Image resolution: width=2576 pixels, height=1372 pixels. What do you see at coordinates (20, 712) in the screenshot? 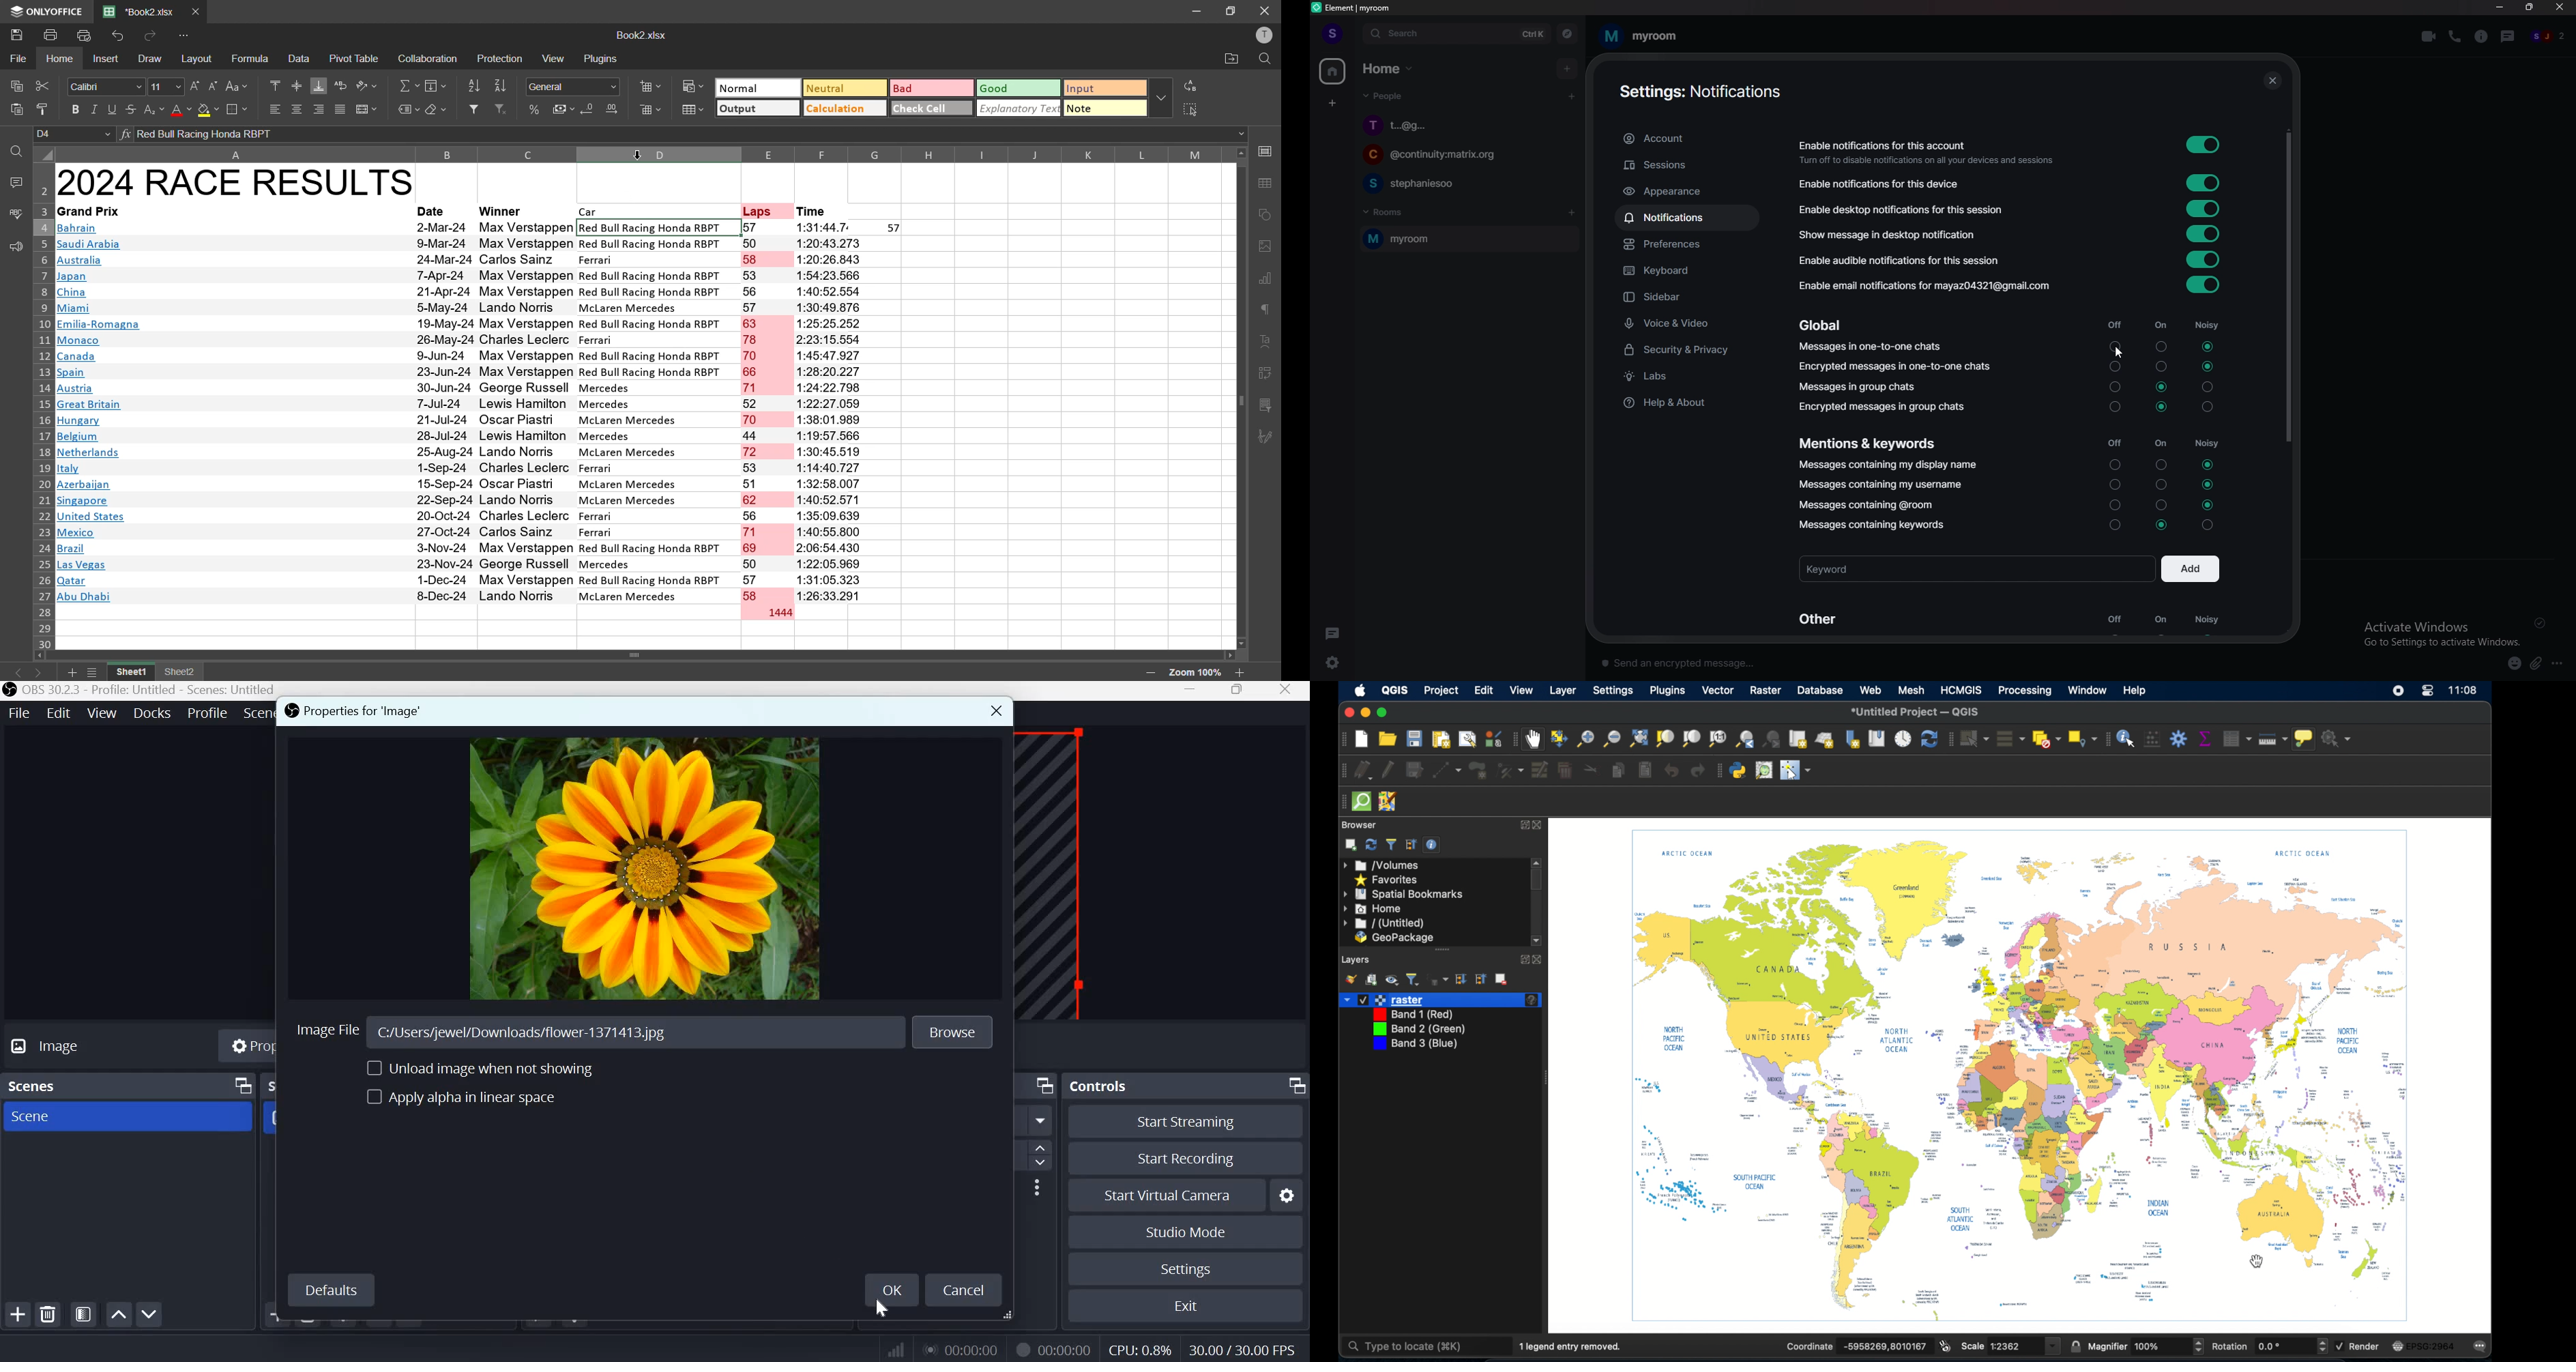
I see `file` at bounding box center [20, 712].